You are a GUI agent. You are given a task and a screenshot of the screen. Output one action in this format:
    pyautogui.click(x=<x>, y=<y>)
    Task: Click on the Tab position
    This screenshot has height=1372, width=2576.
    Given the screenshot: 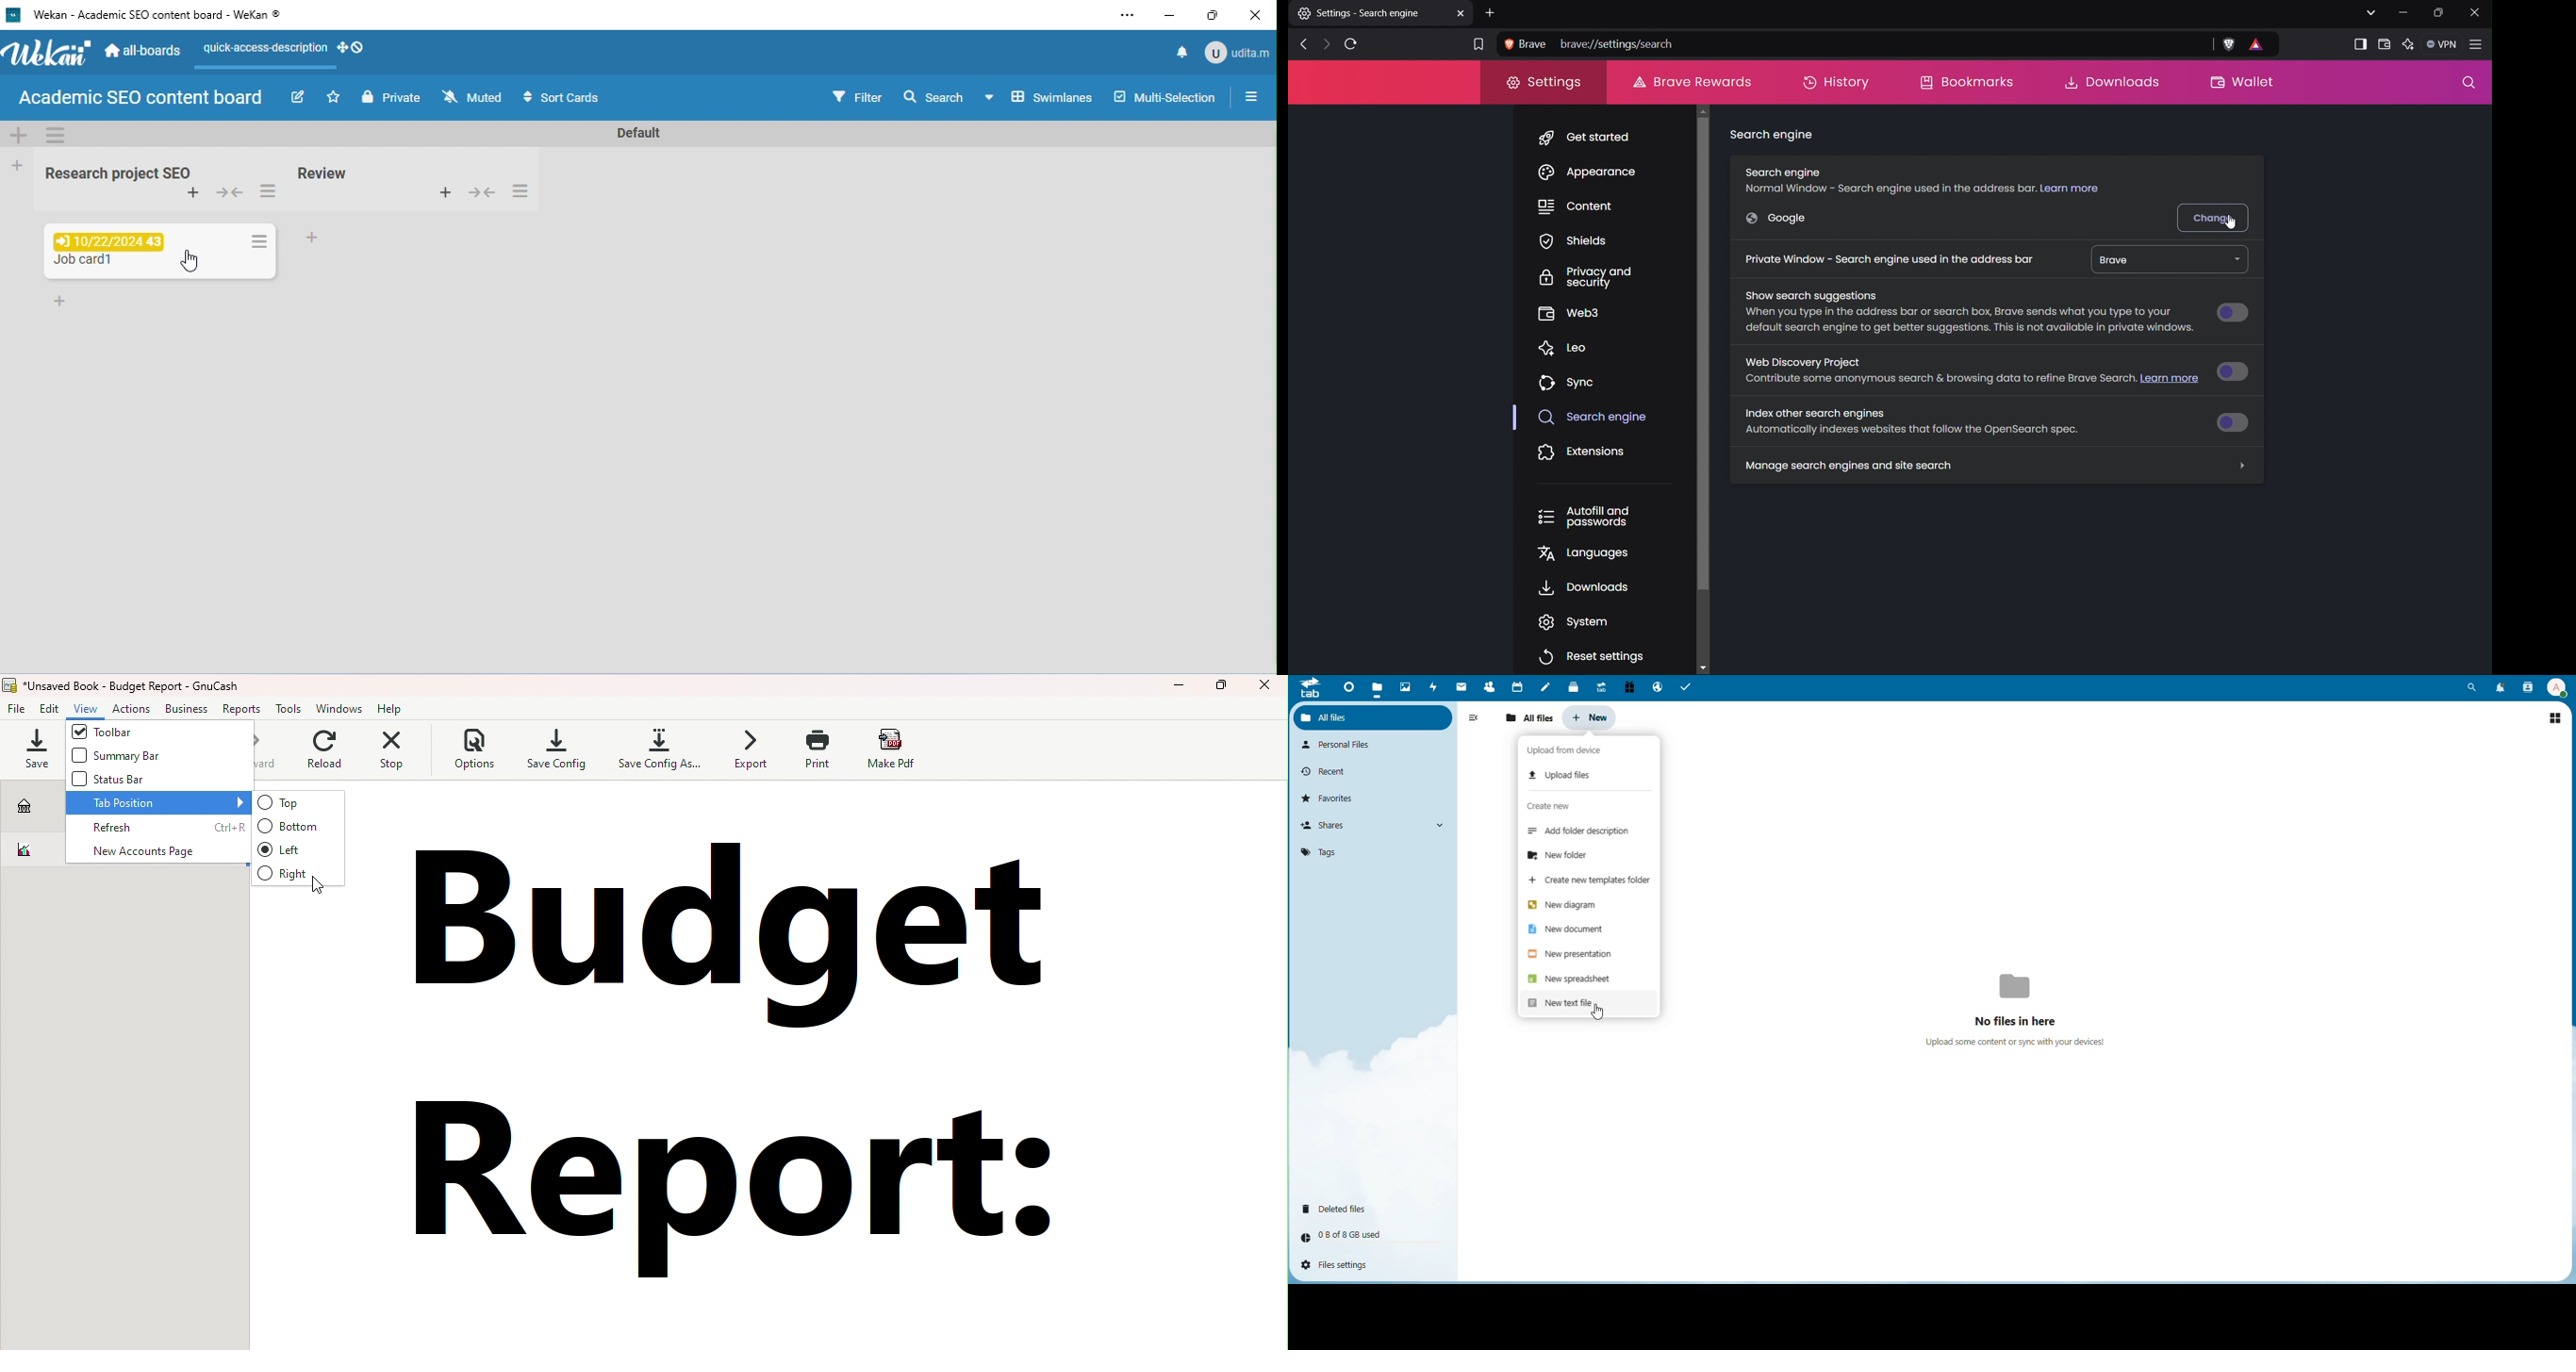 What is the action you would take?
    pyautogui.click(x=157, y=802)
    